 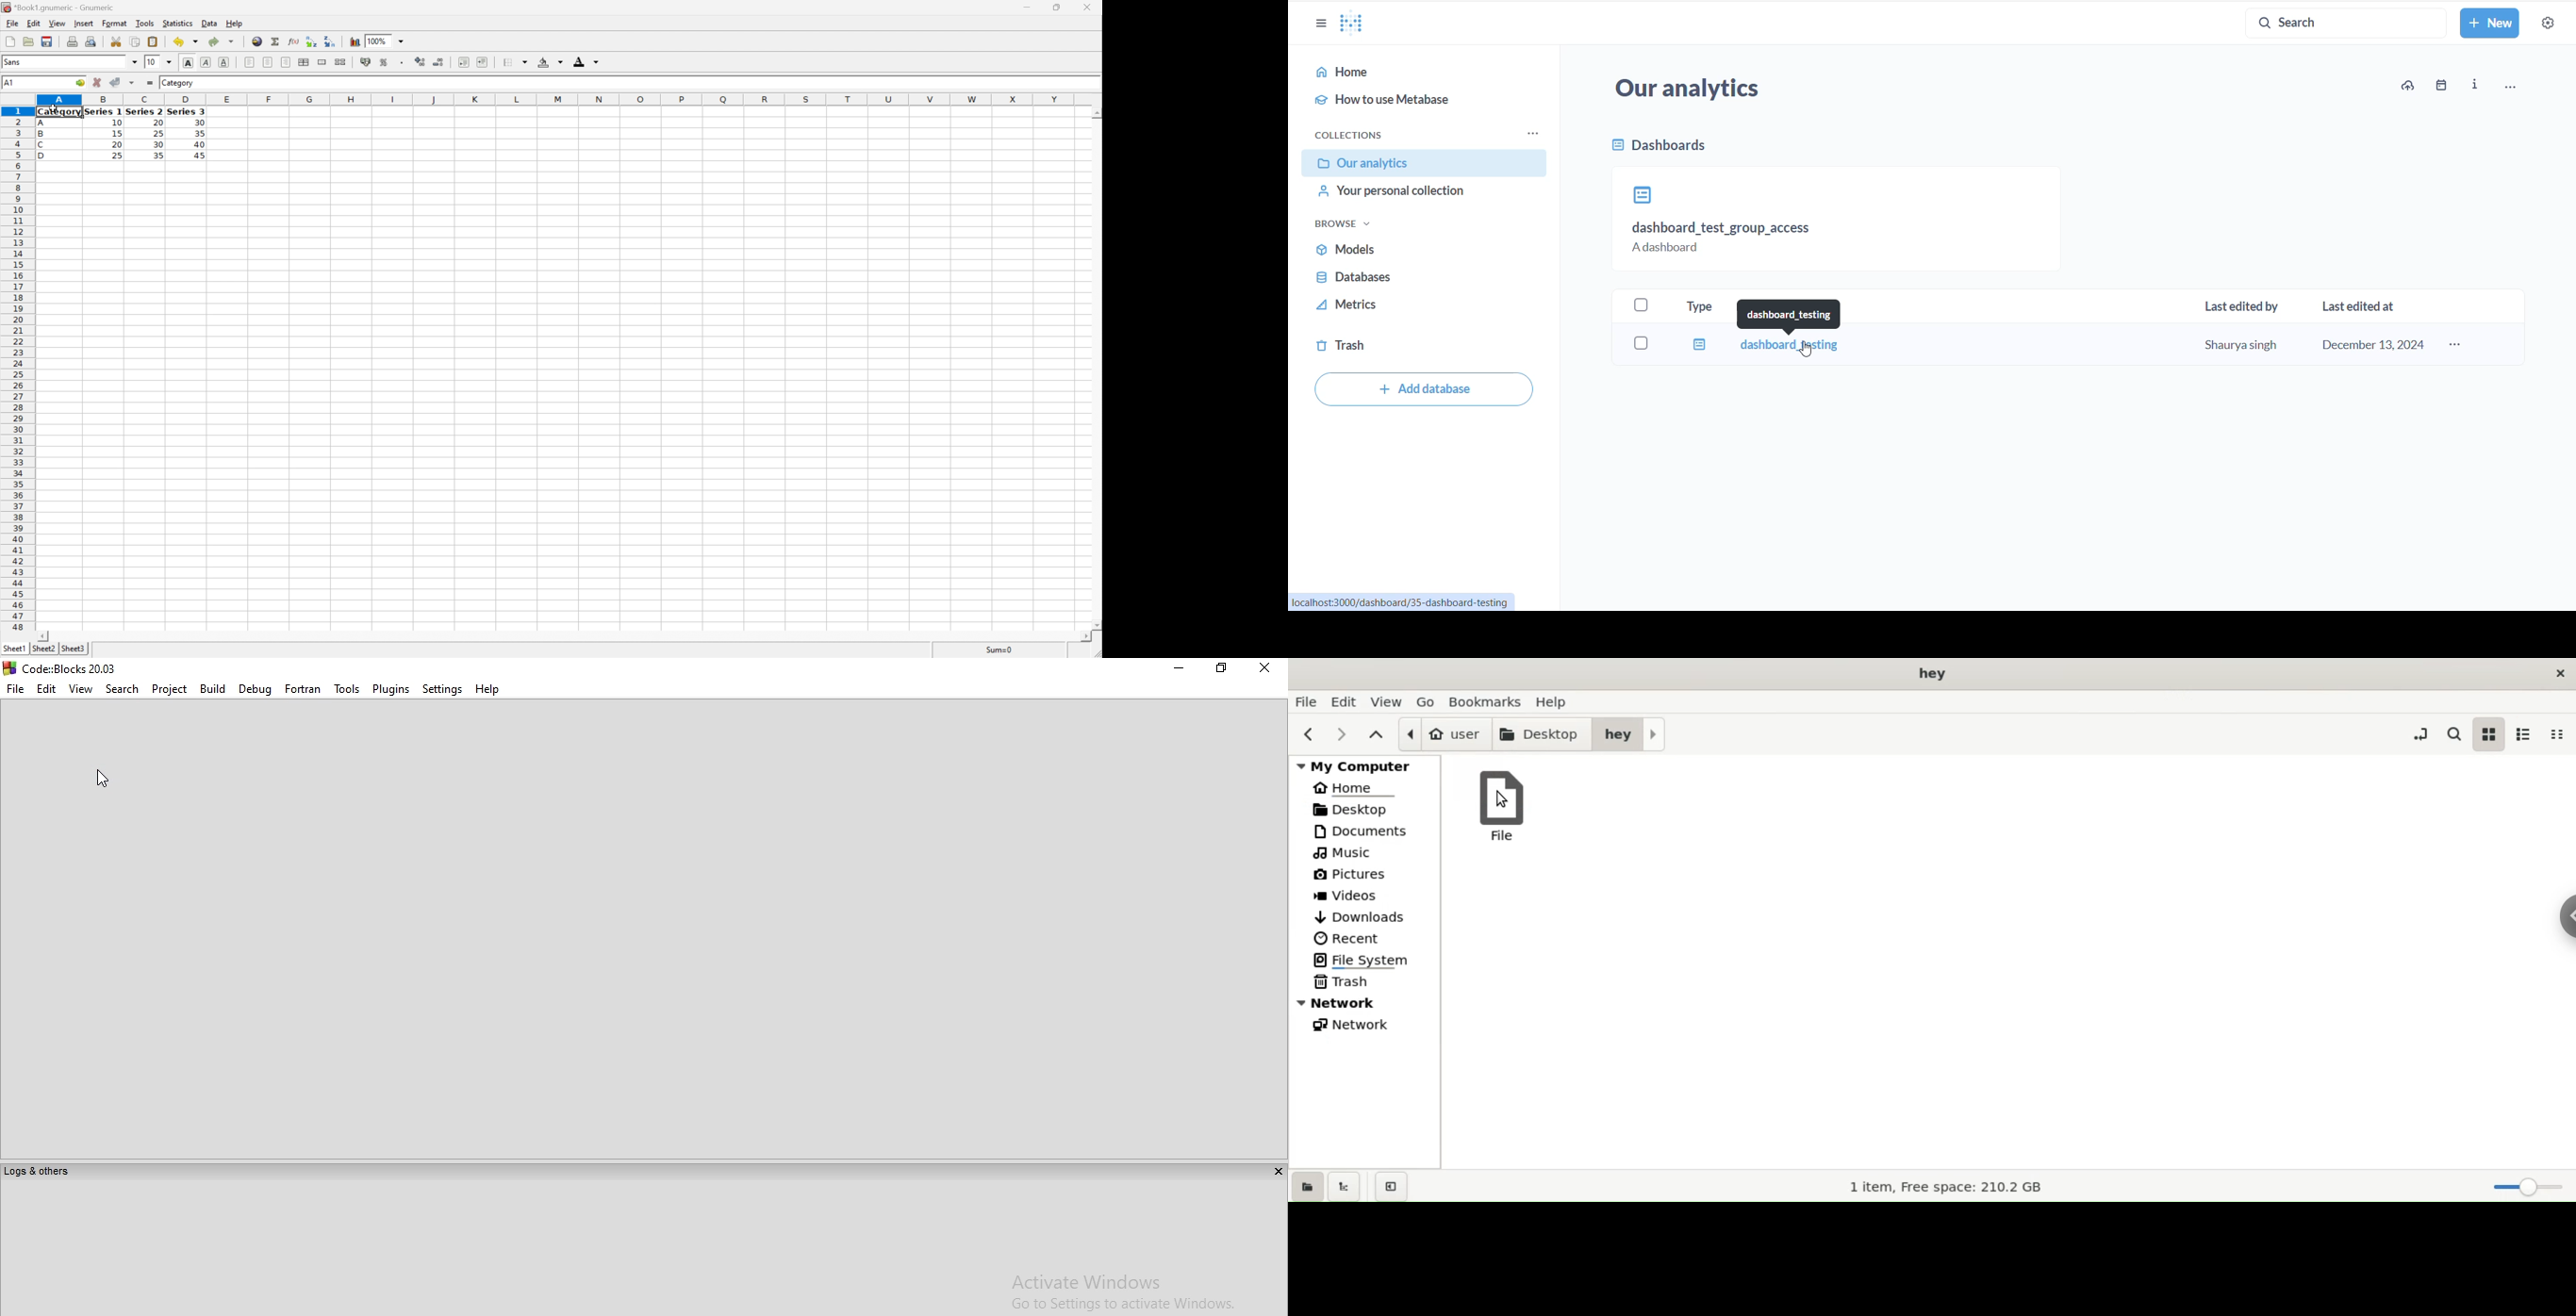 I want to click on 10, so click(x=117, y=123).